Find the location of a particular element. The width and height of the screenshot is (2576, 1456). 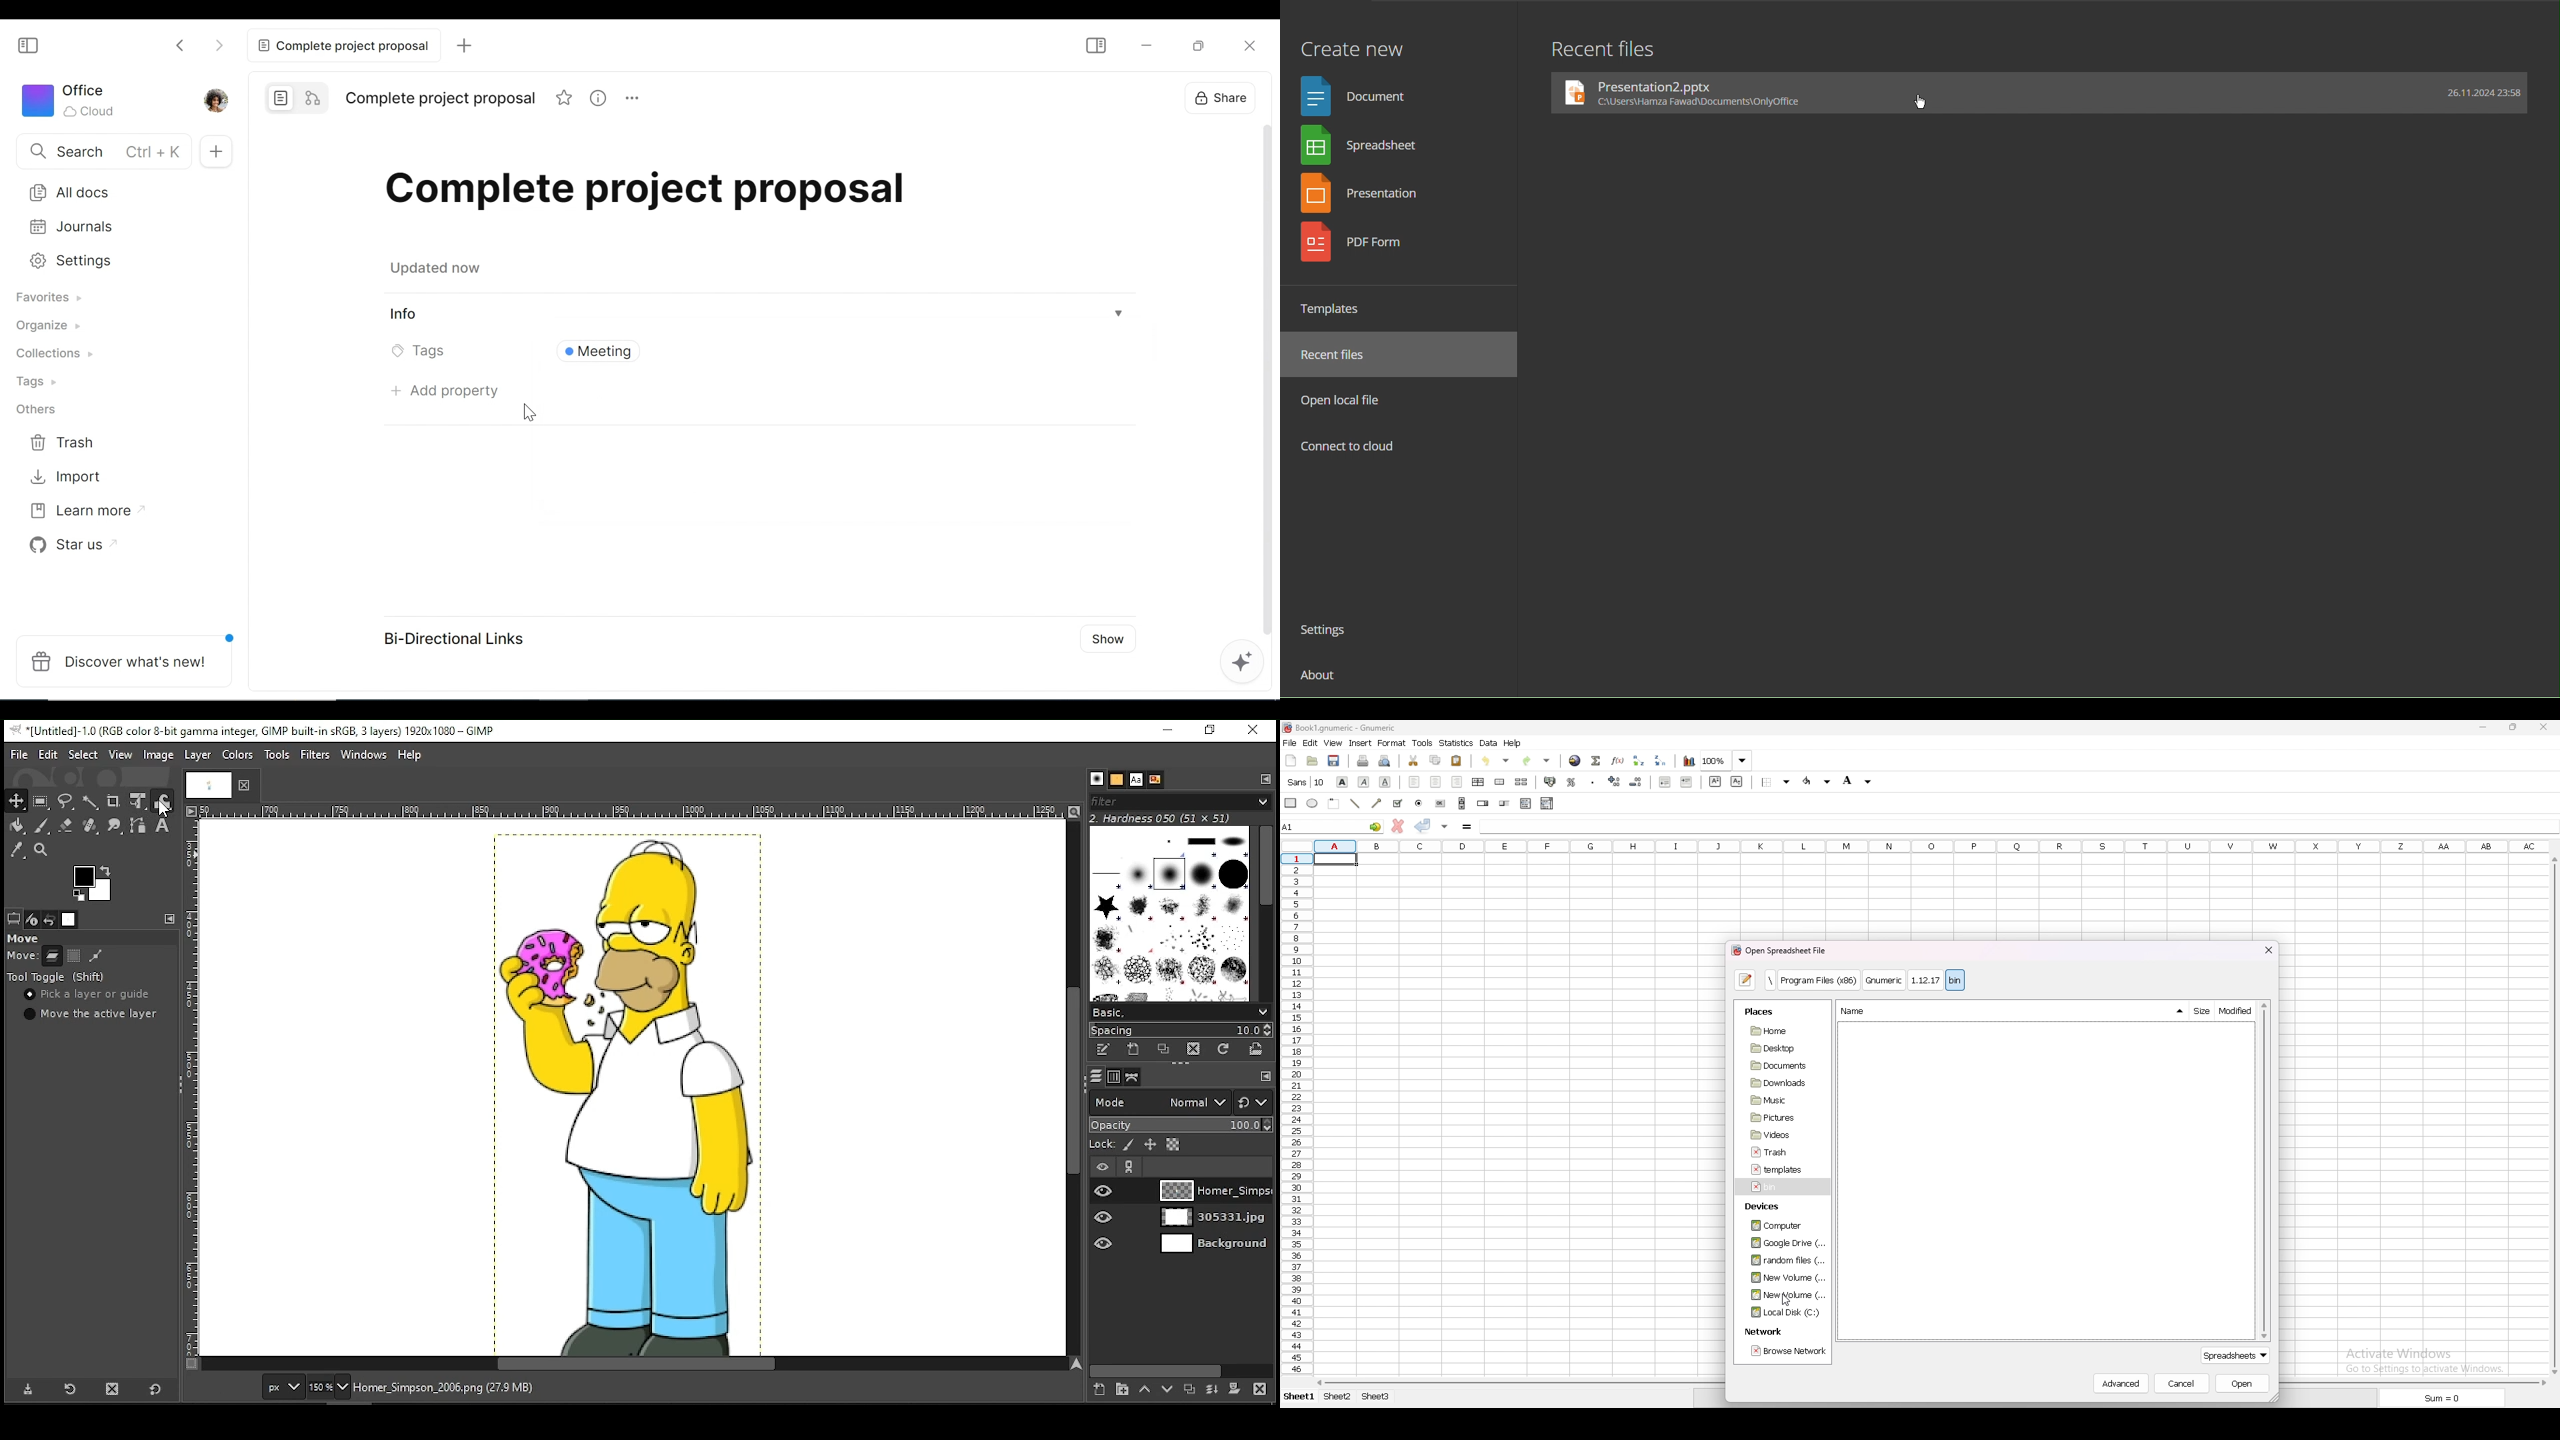

open is located at coordinates (1313, 761).